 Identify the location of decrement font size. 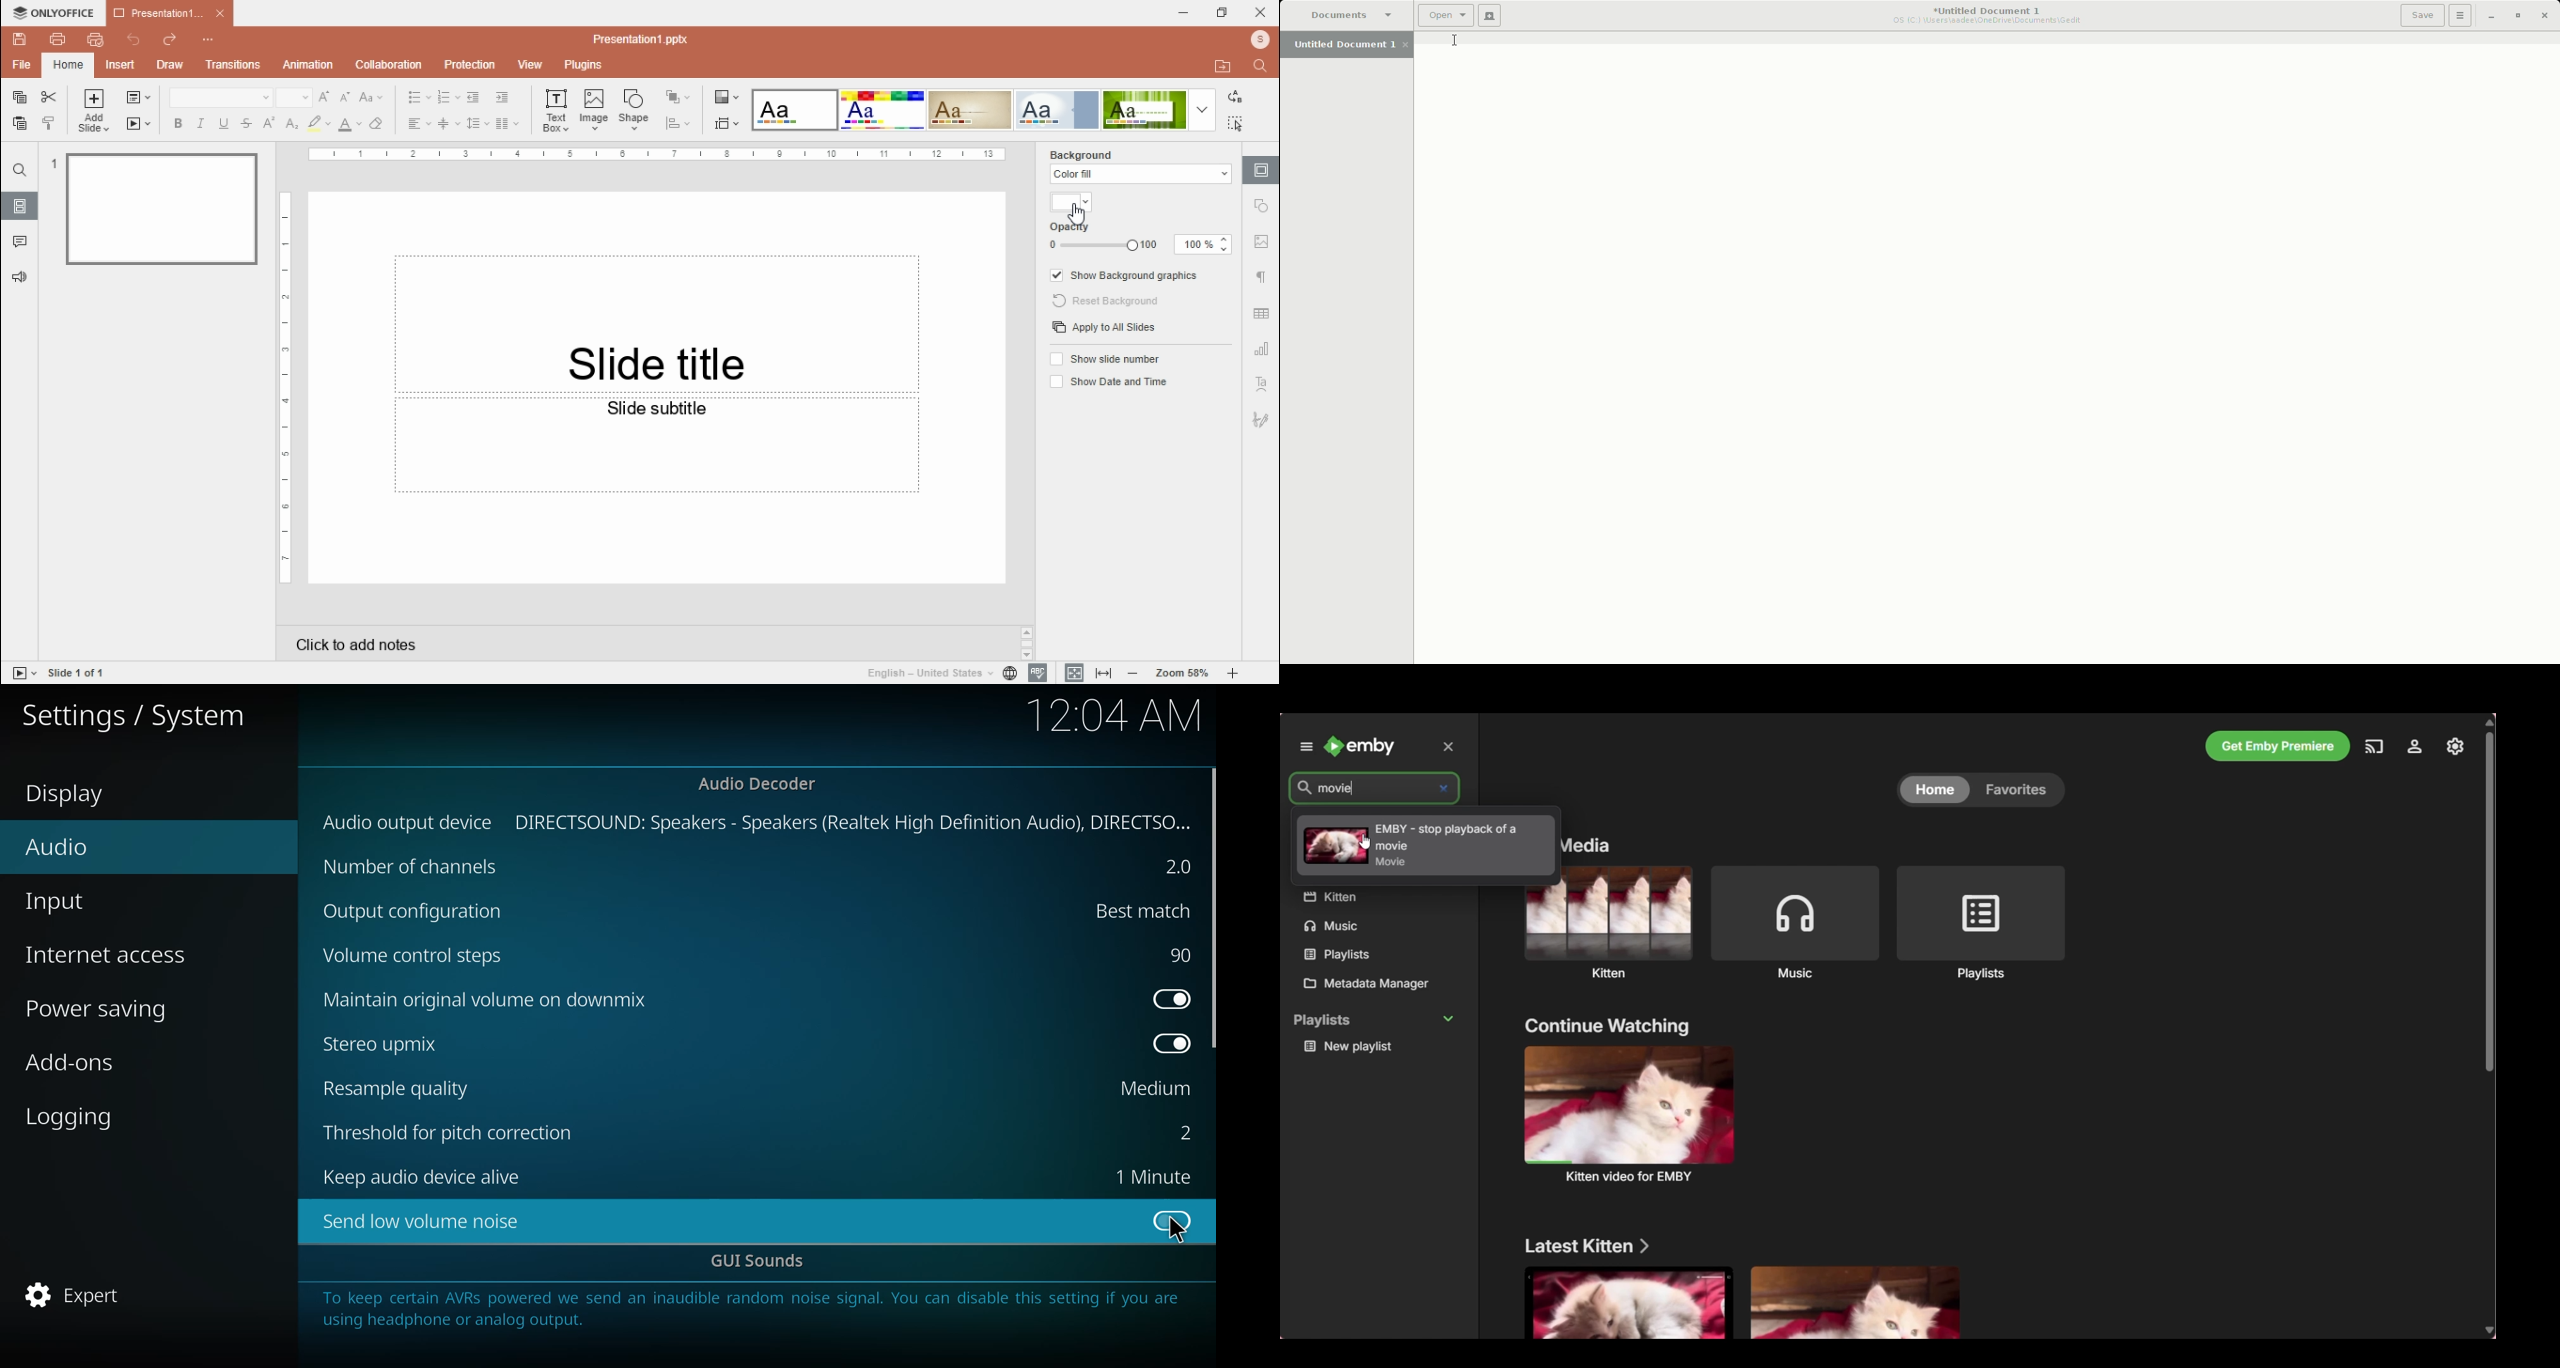
(347, 97).